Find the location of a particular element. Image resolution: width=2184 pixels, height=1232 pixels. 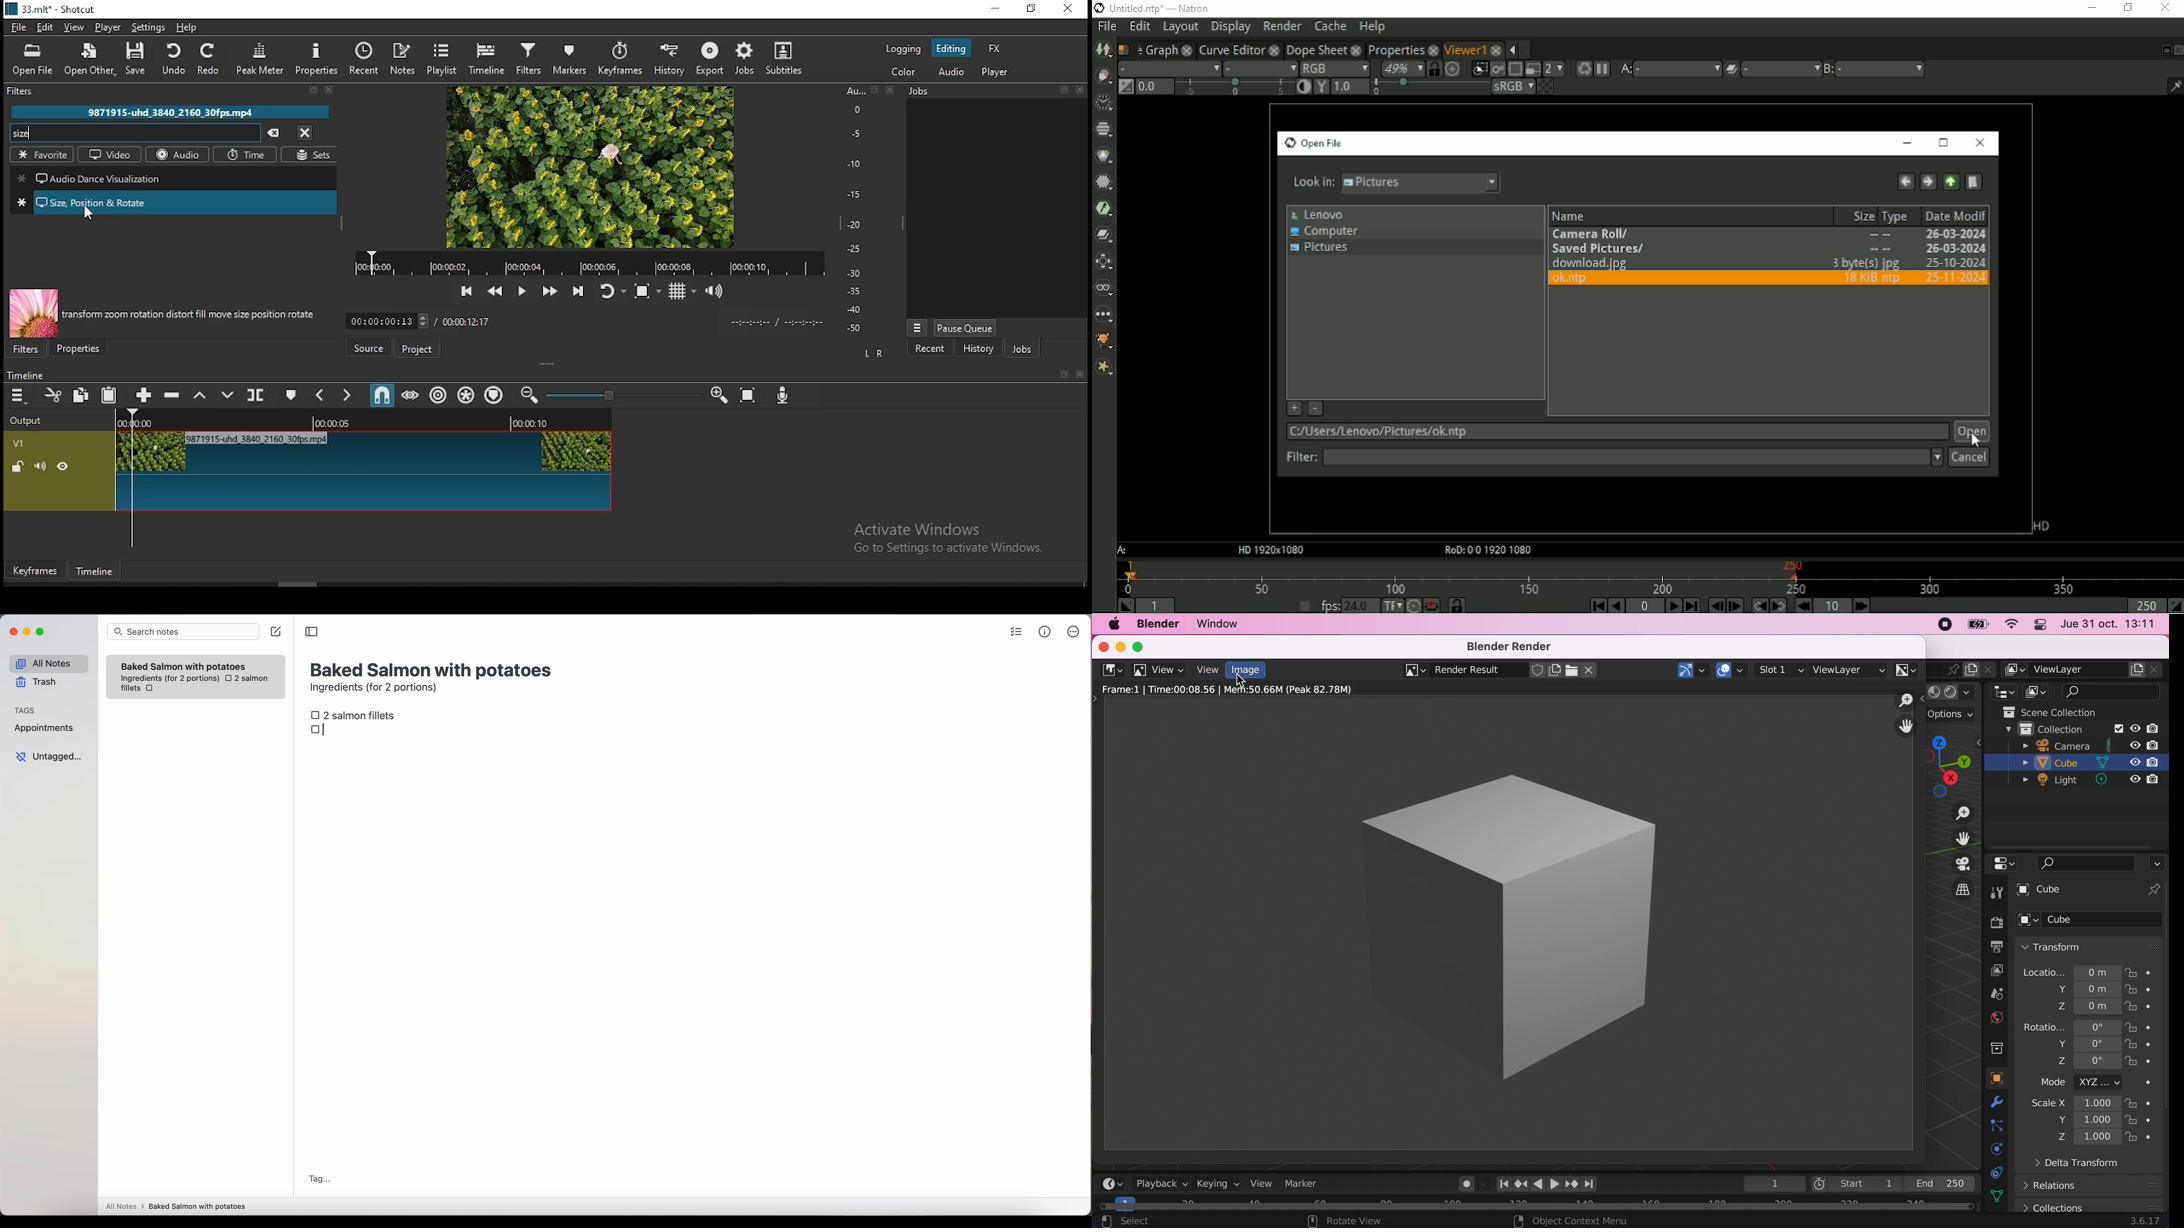

peak meter is located at coordinates (262, 58).